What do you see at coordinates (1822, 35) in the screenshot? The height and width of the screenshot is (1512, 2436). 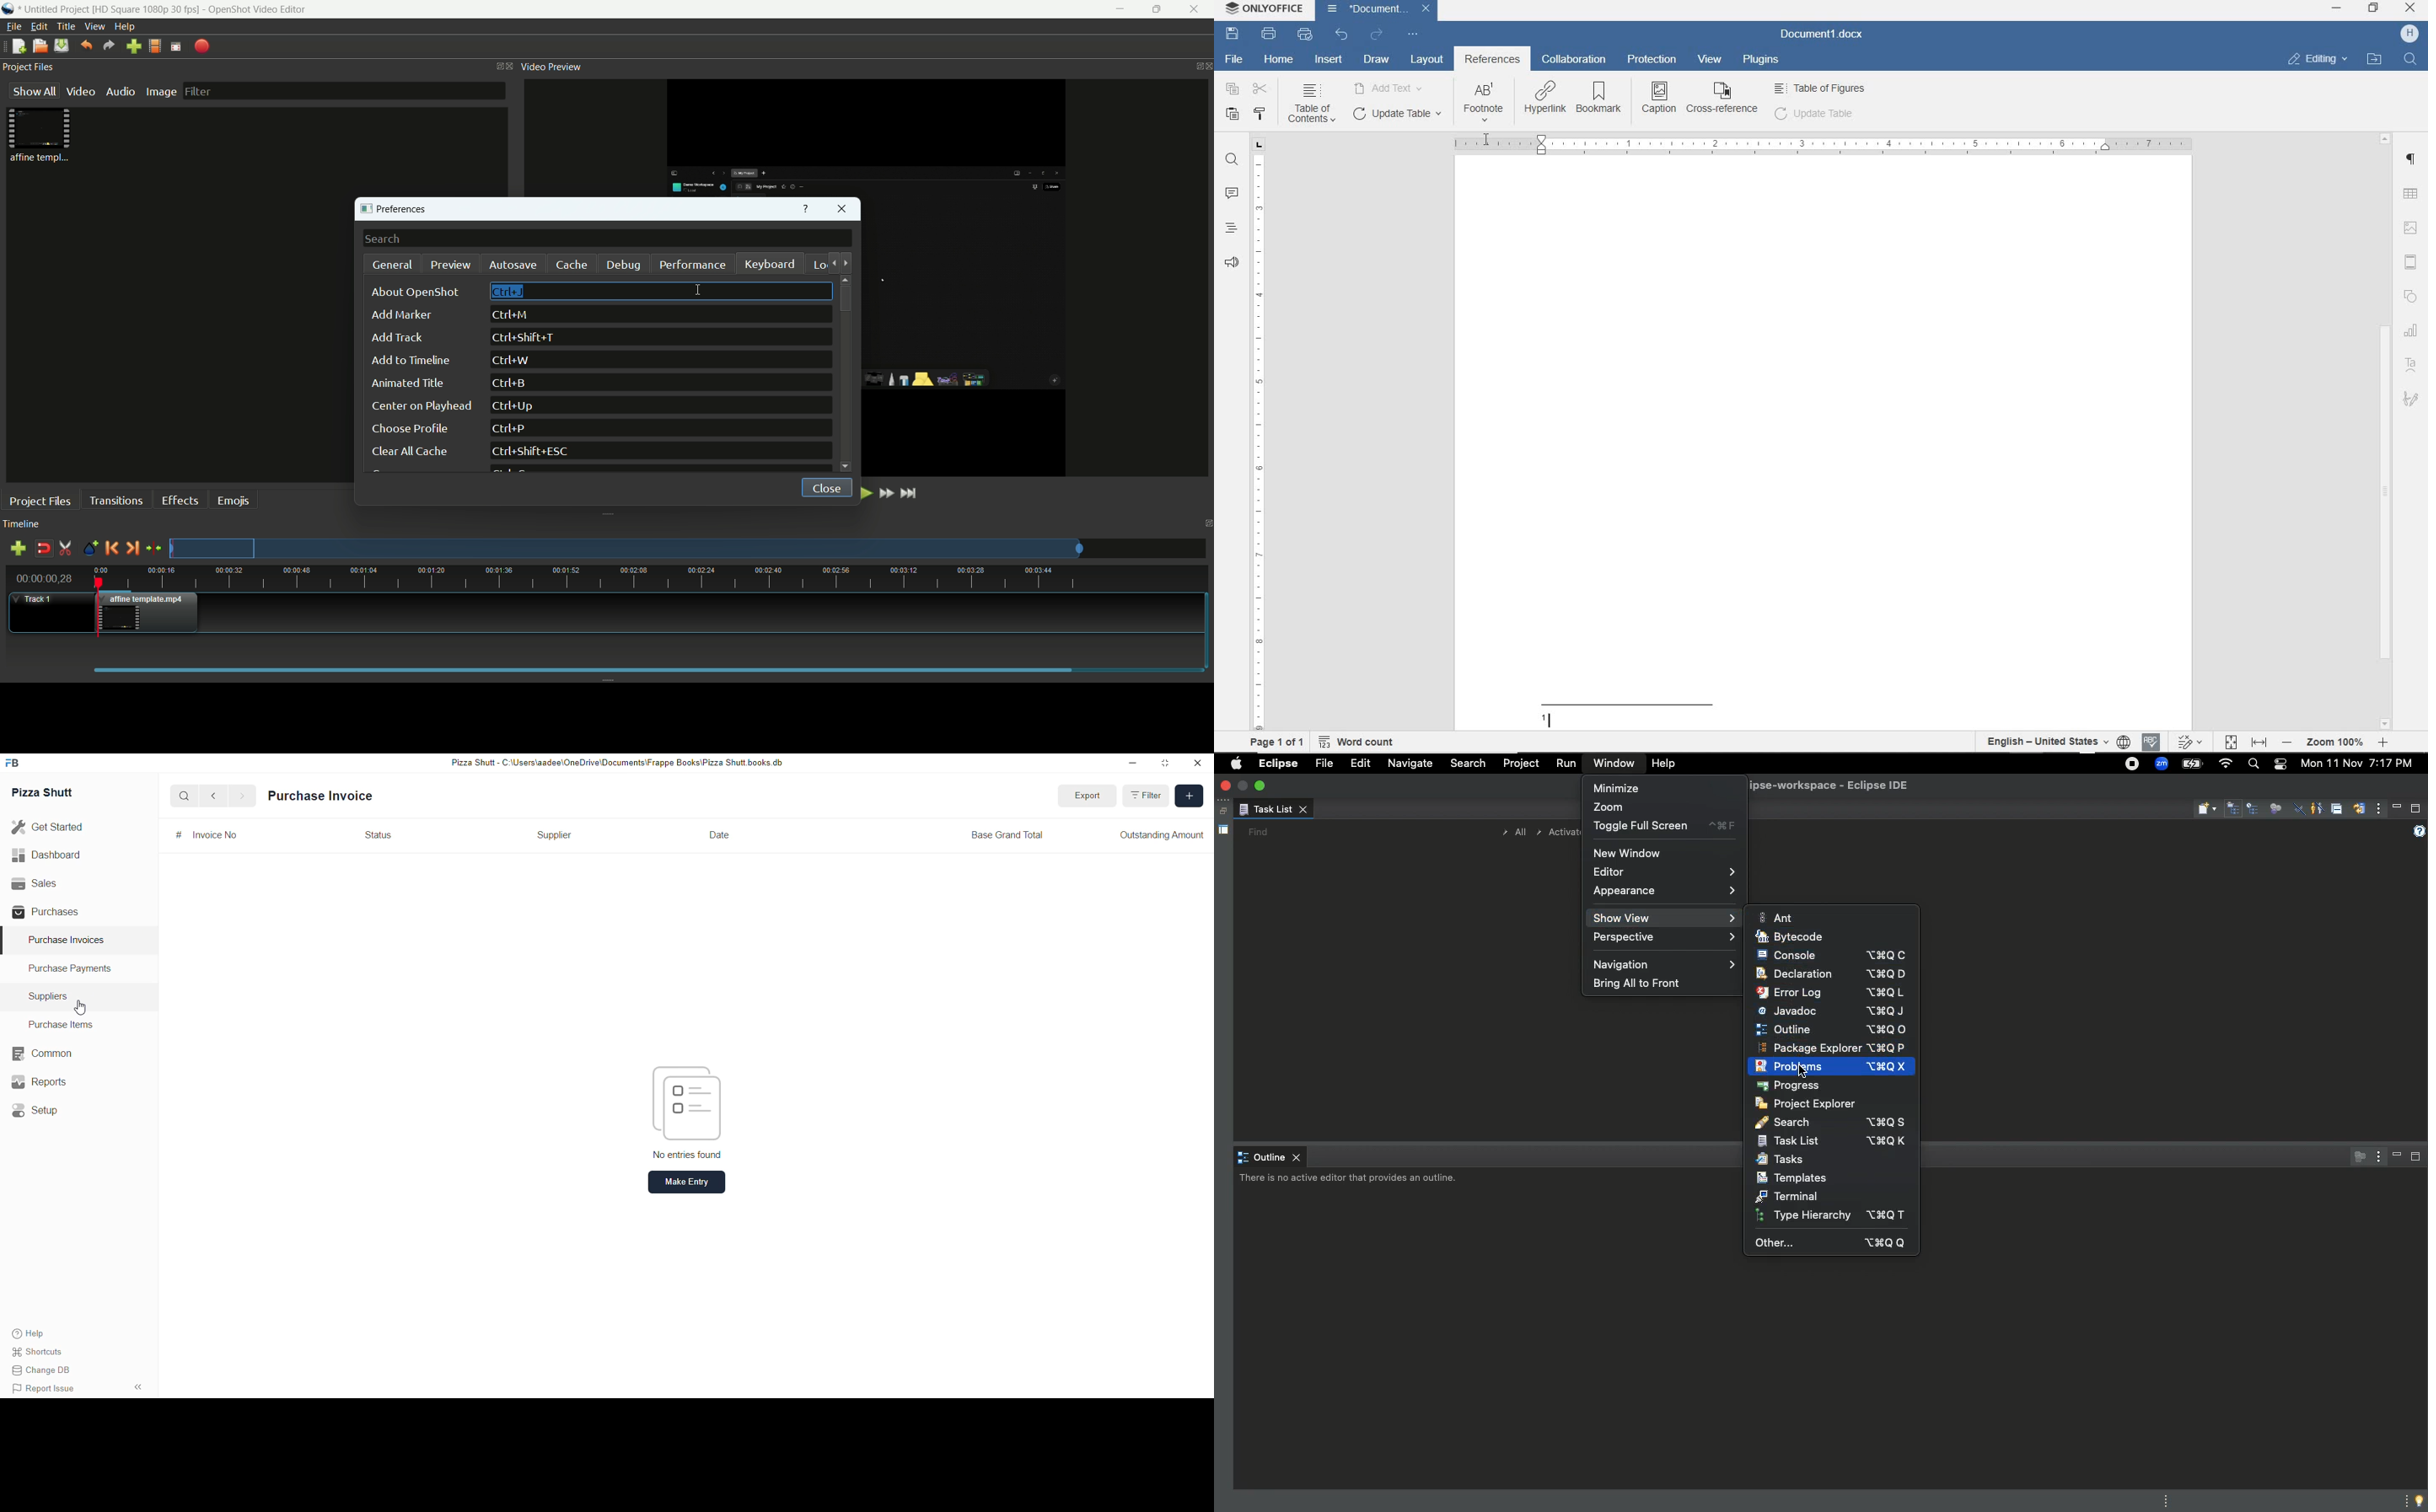 I see `document name` at bounding box center [1822, 35].